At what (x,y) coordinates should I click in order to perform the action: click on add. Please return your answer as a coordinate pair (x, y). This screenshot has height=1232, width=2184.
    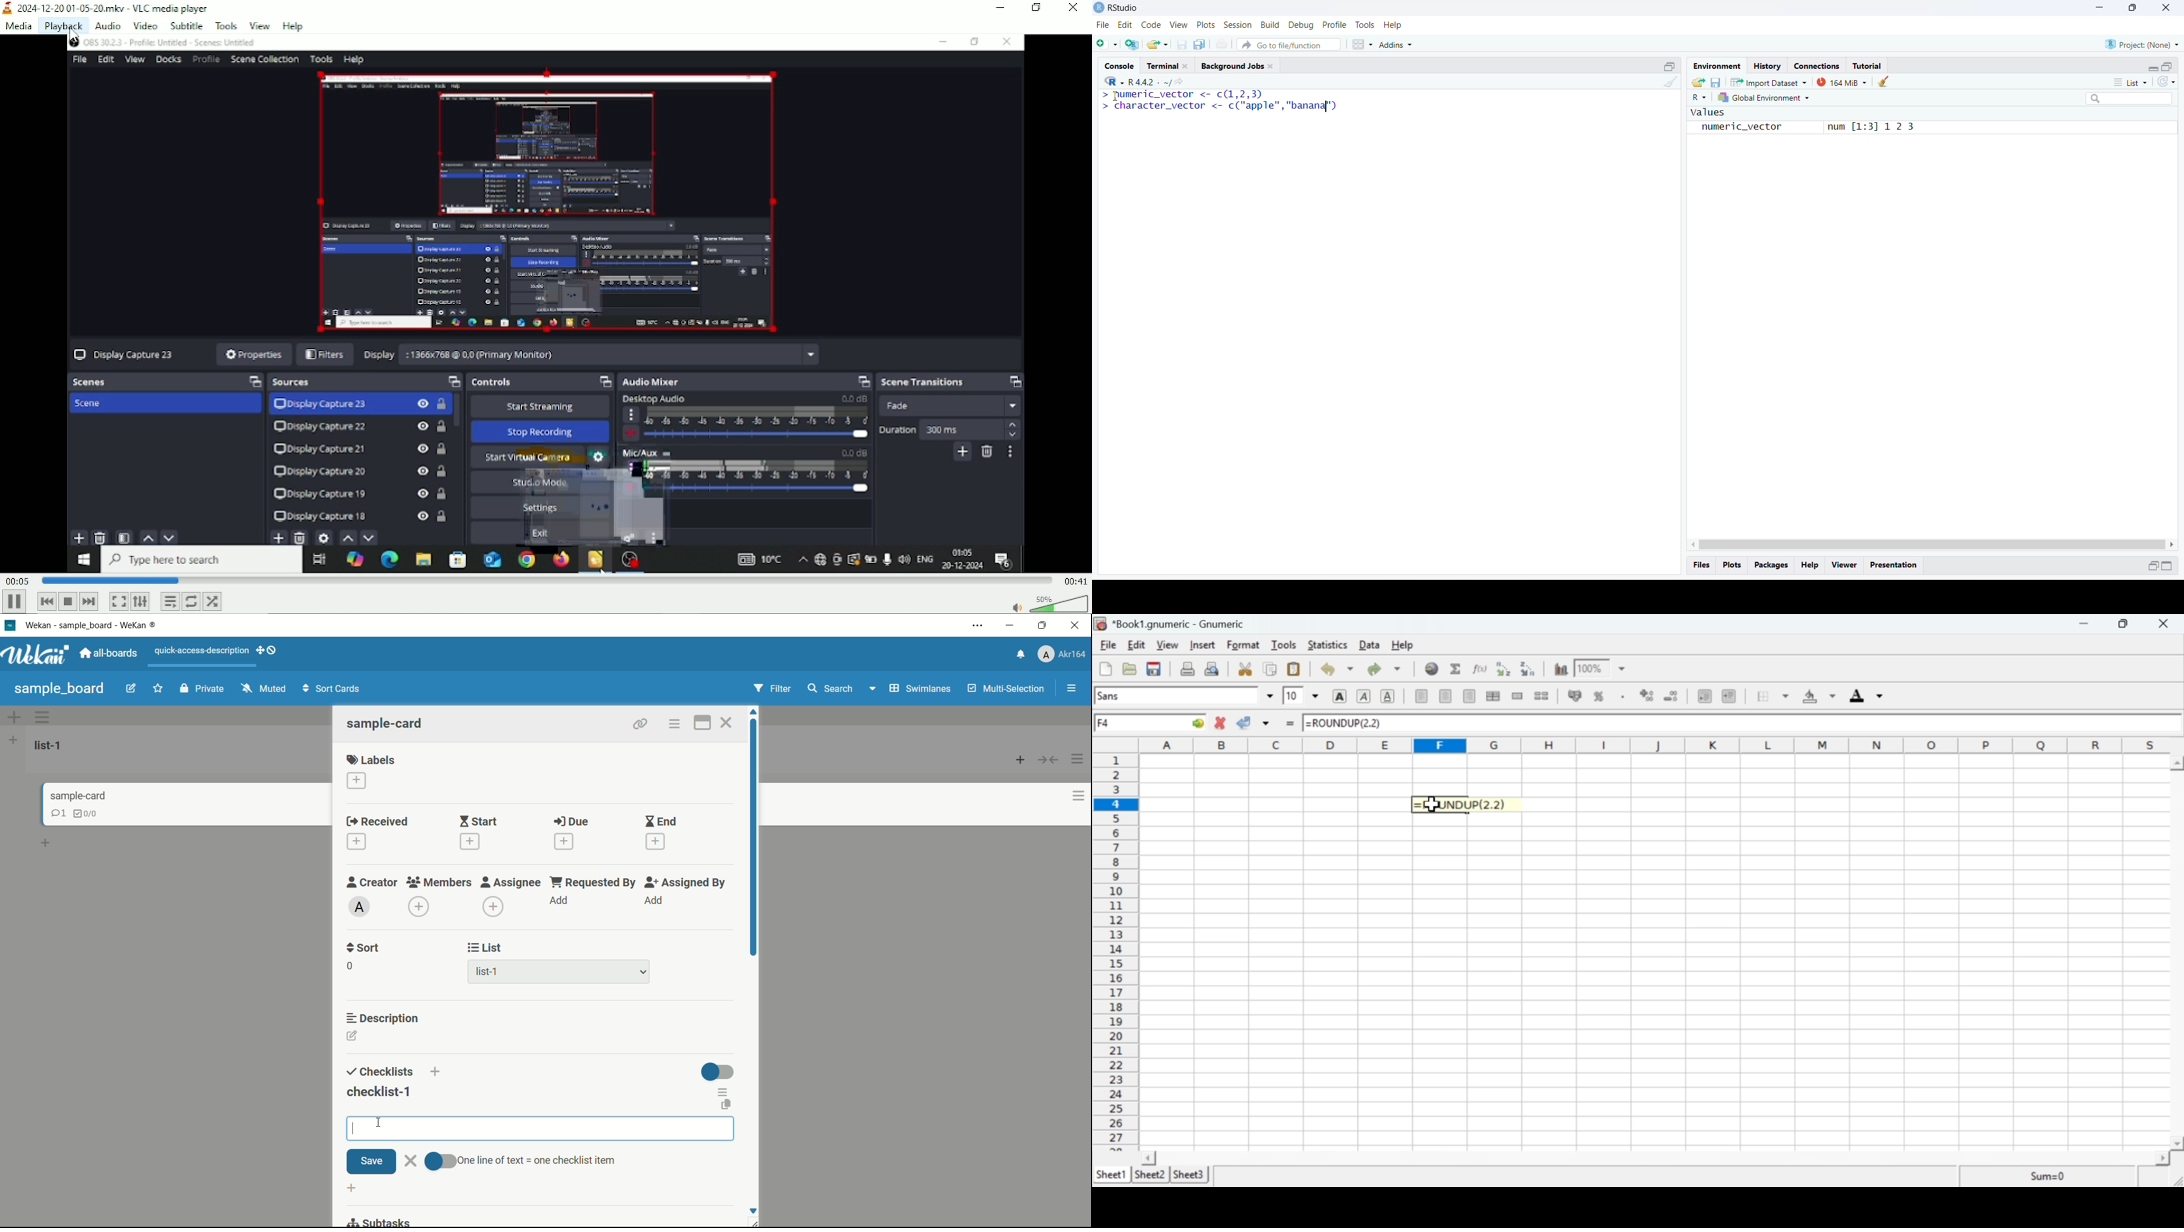
    Looking at the image, I should click on (46, 843).